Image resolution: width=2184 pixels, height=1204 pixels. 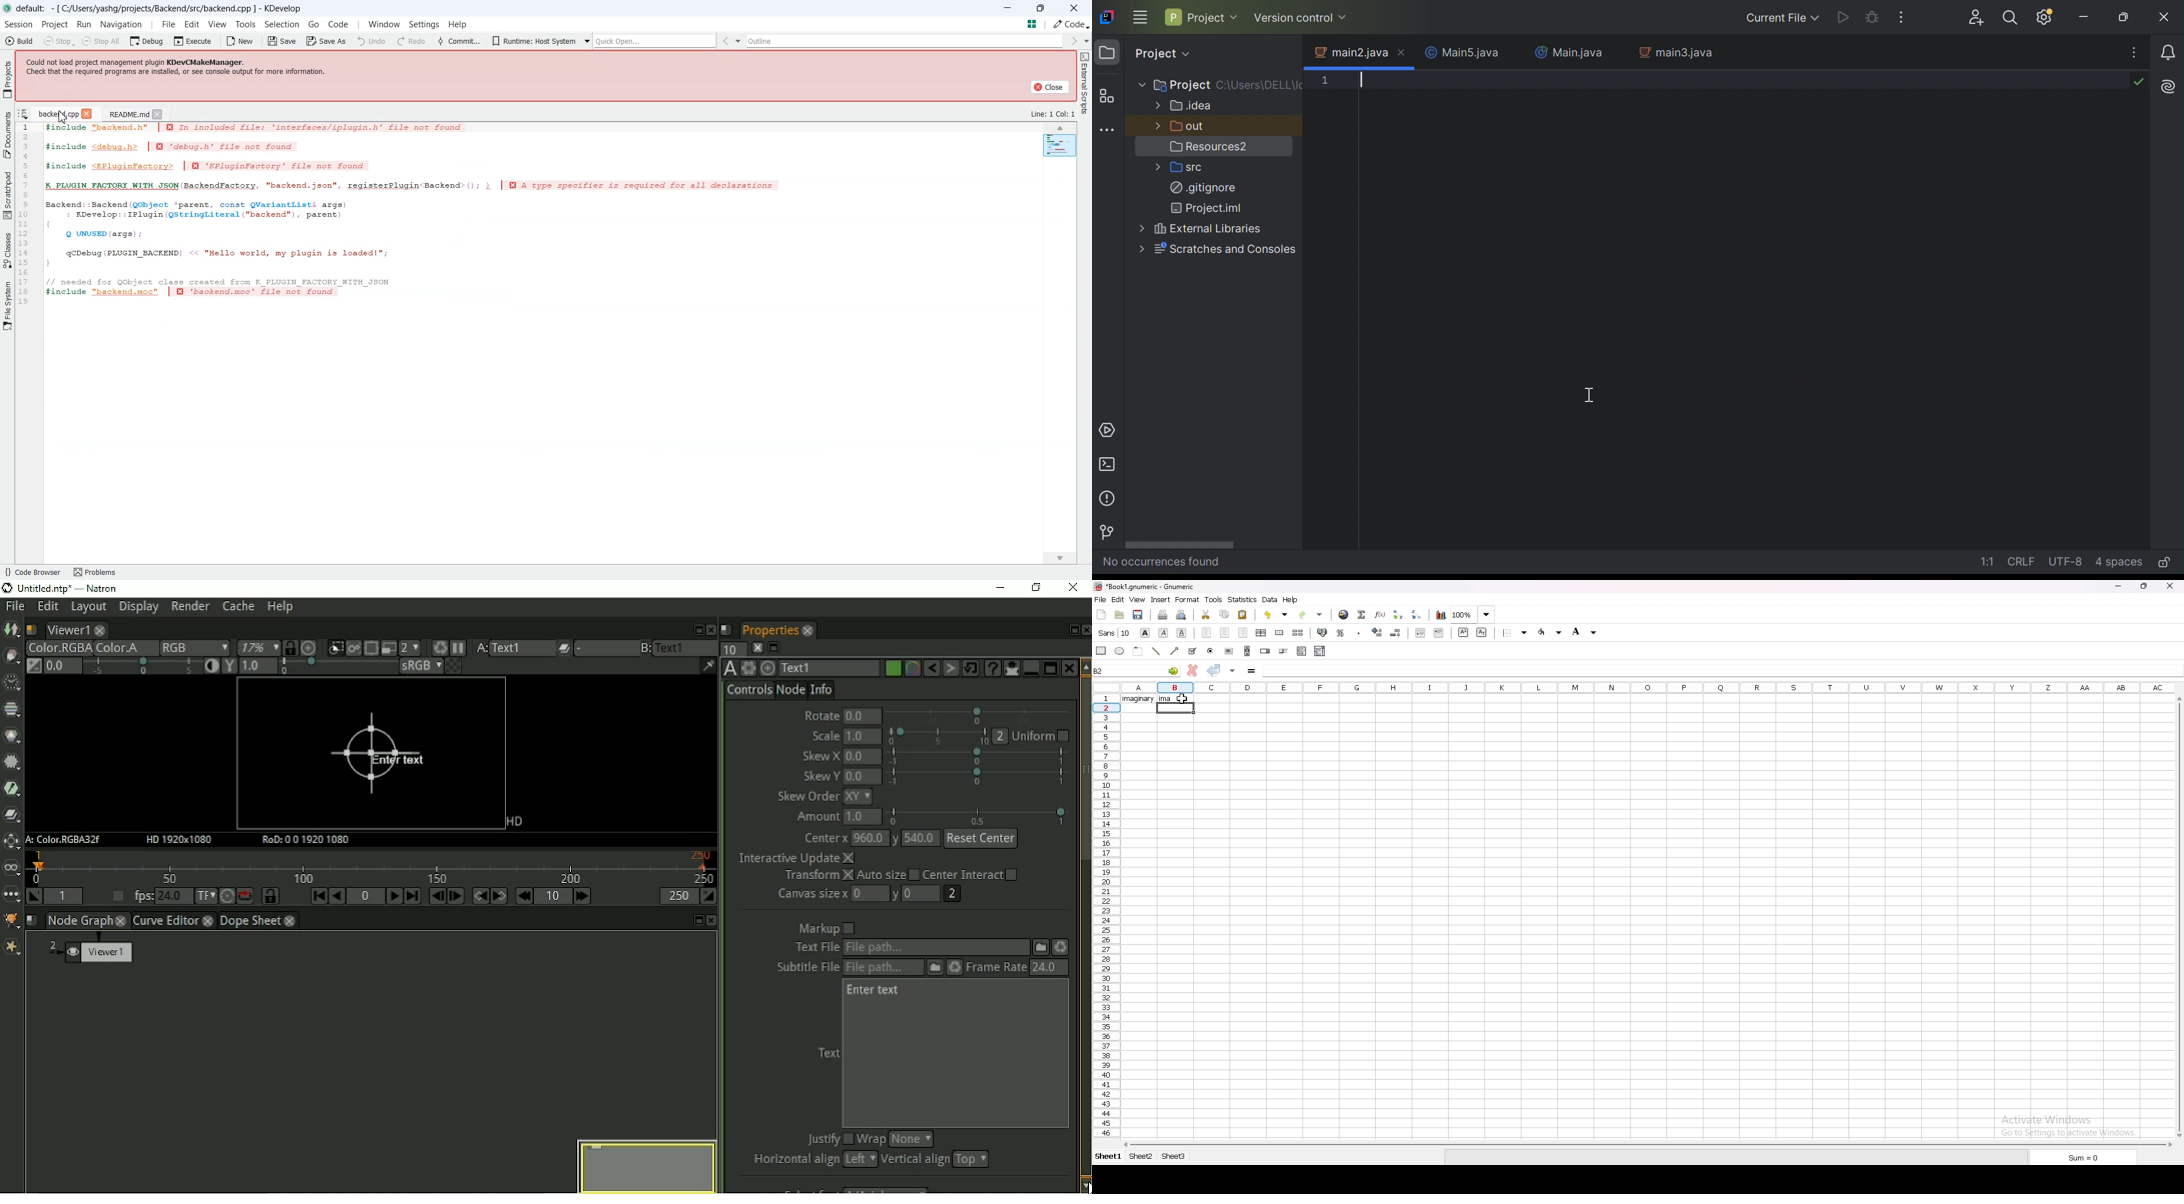 I want to click on top, so click(x=970, y=1159).